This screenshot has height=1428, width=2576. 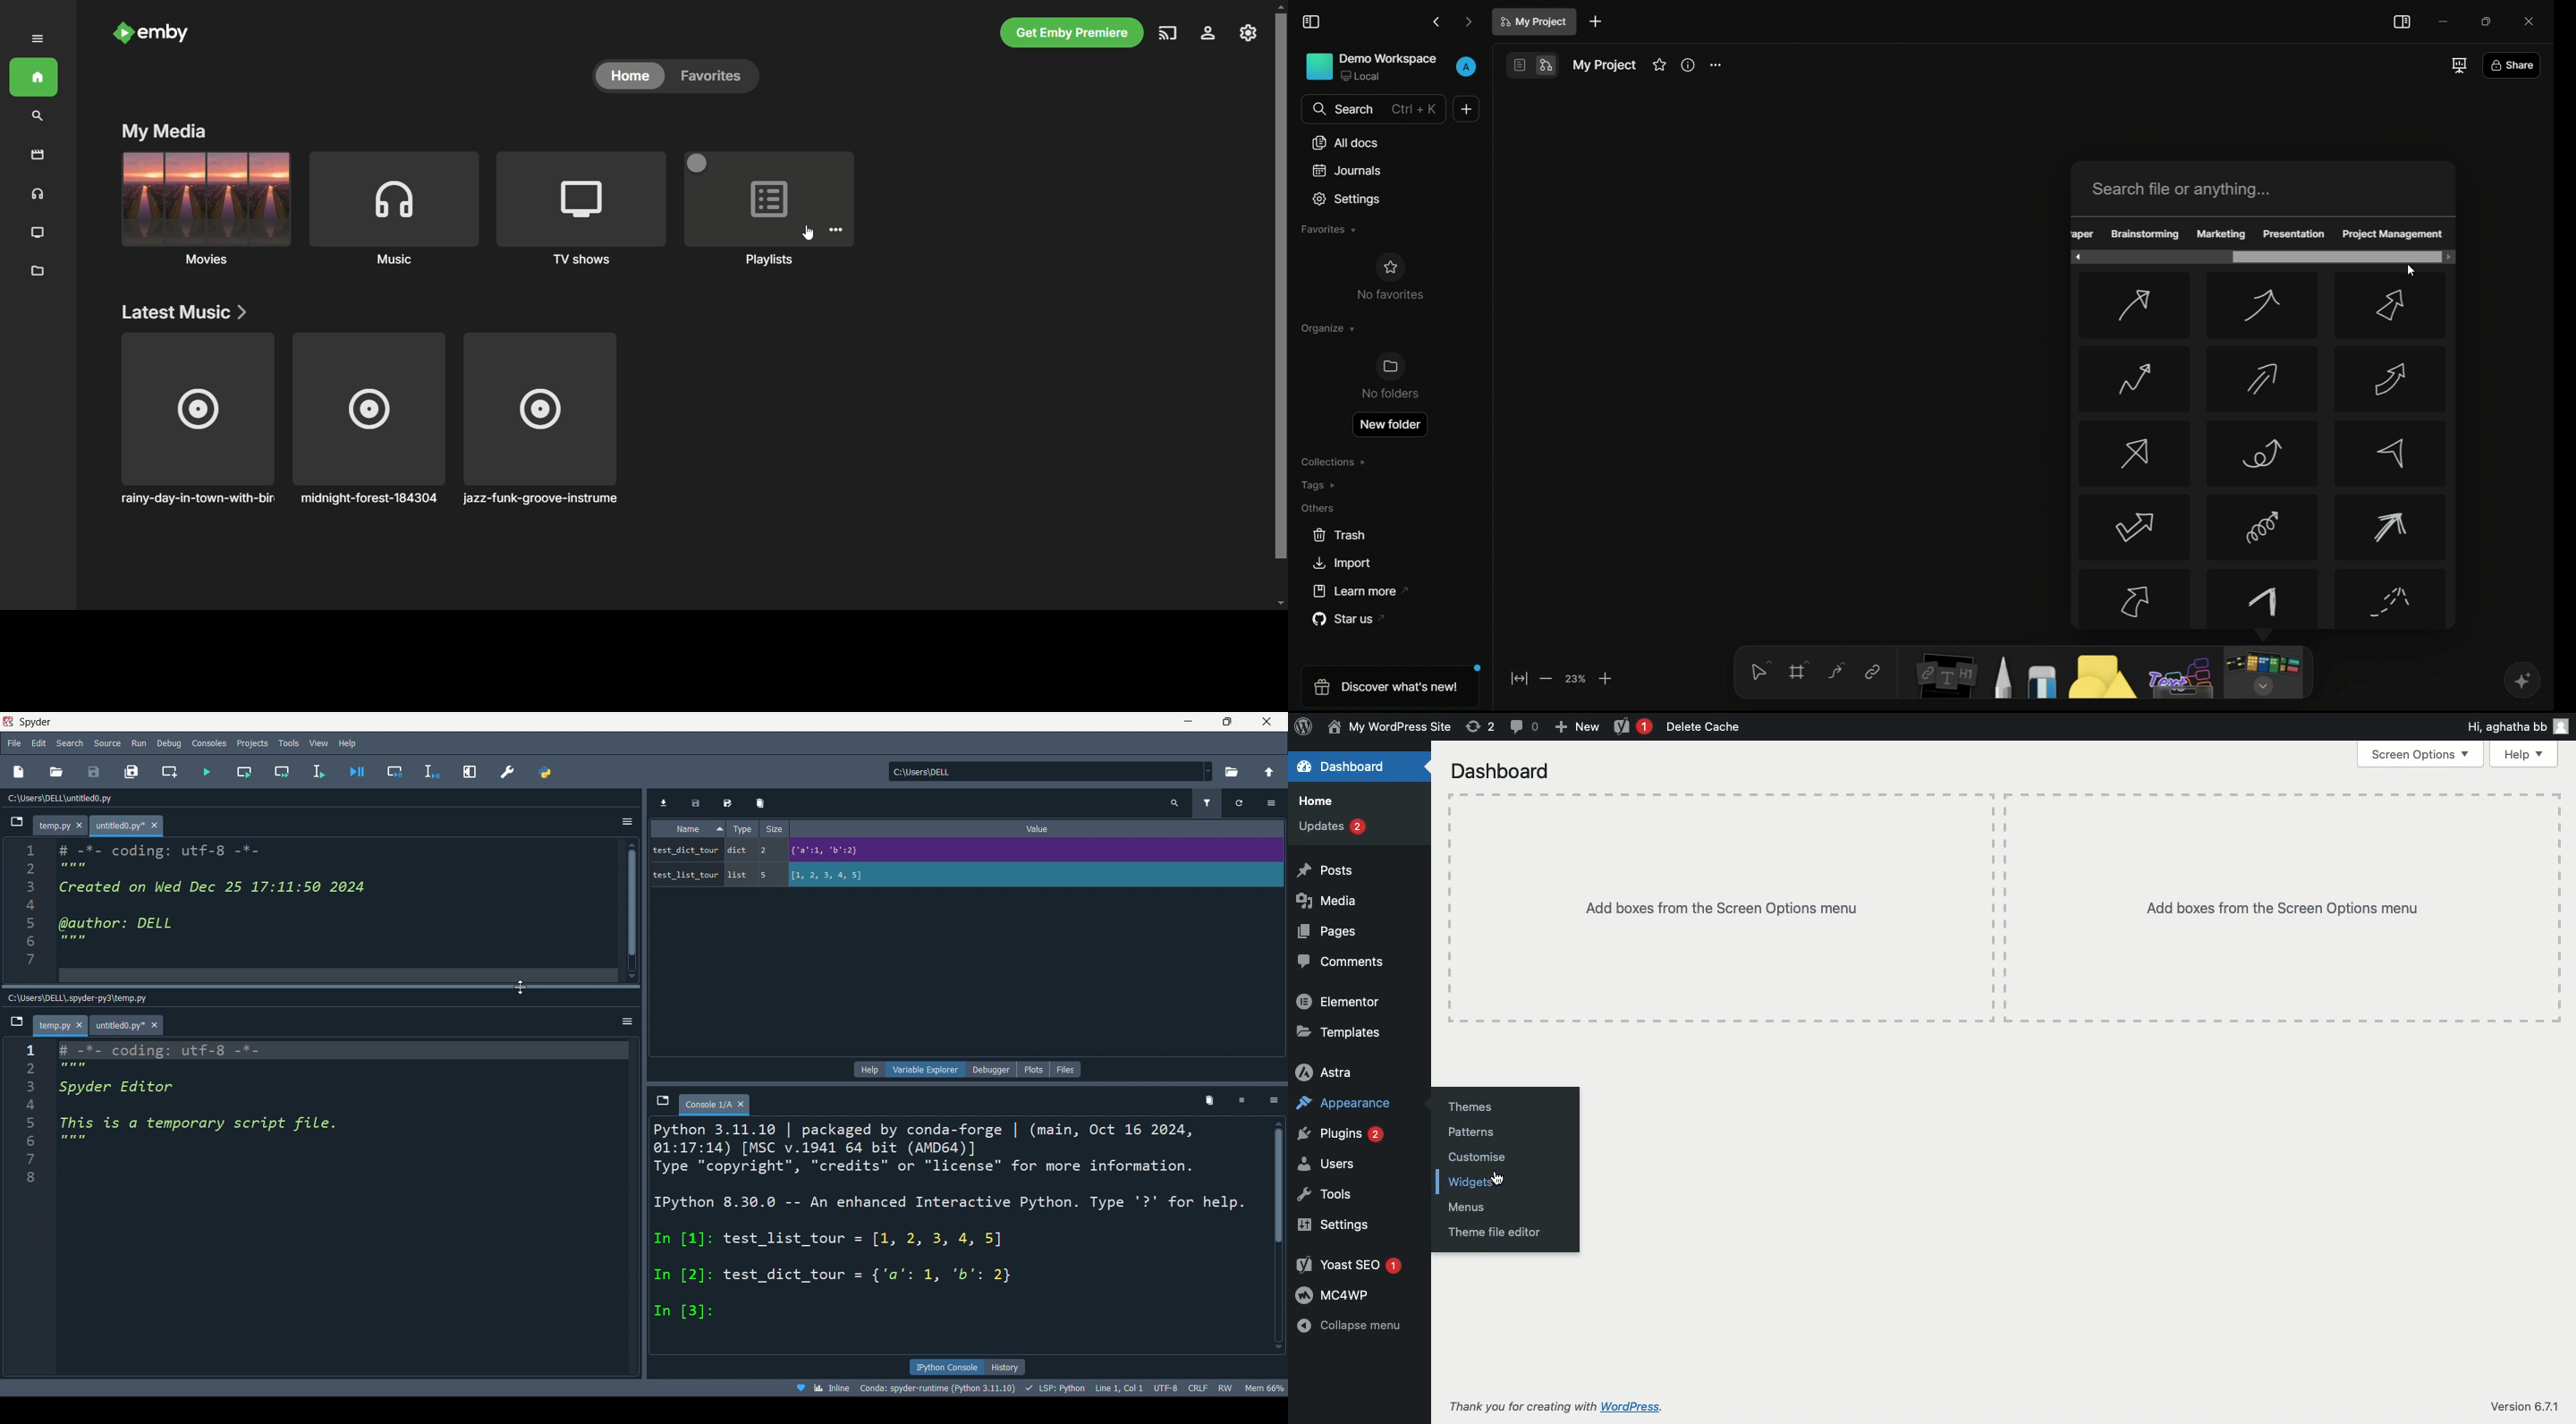 What do you see at coordinates (2266, 189) in the screenshot?
I see `search bar` at bounding box center [2266, 189].